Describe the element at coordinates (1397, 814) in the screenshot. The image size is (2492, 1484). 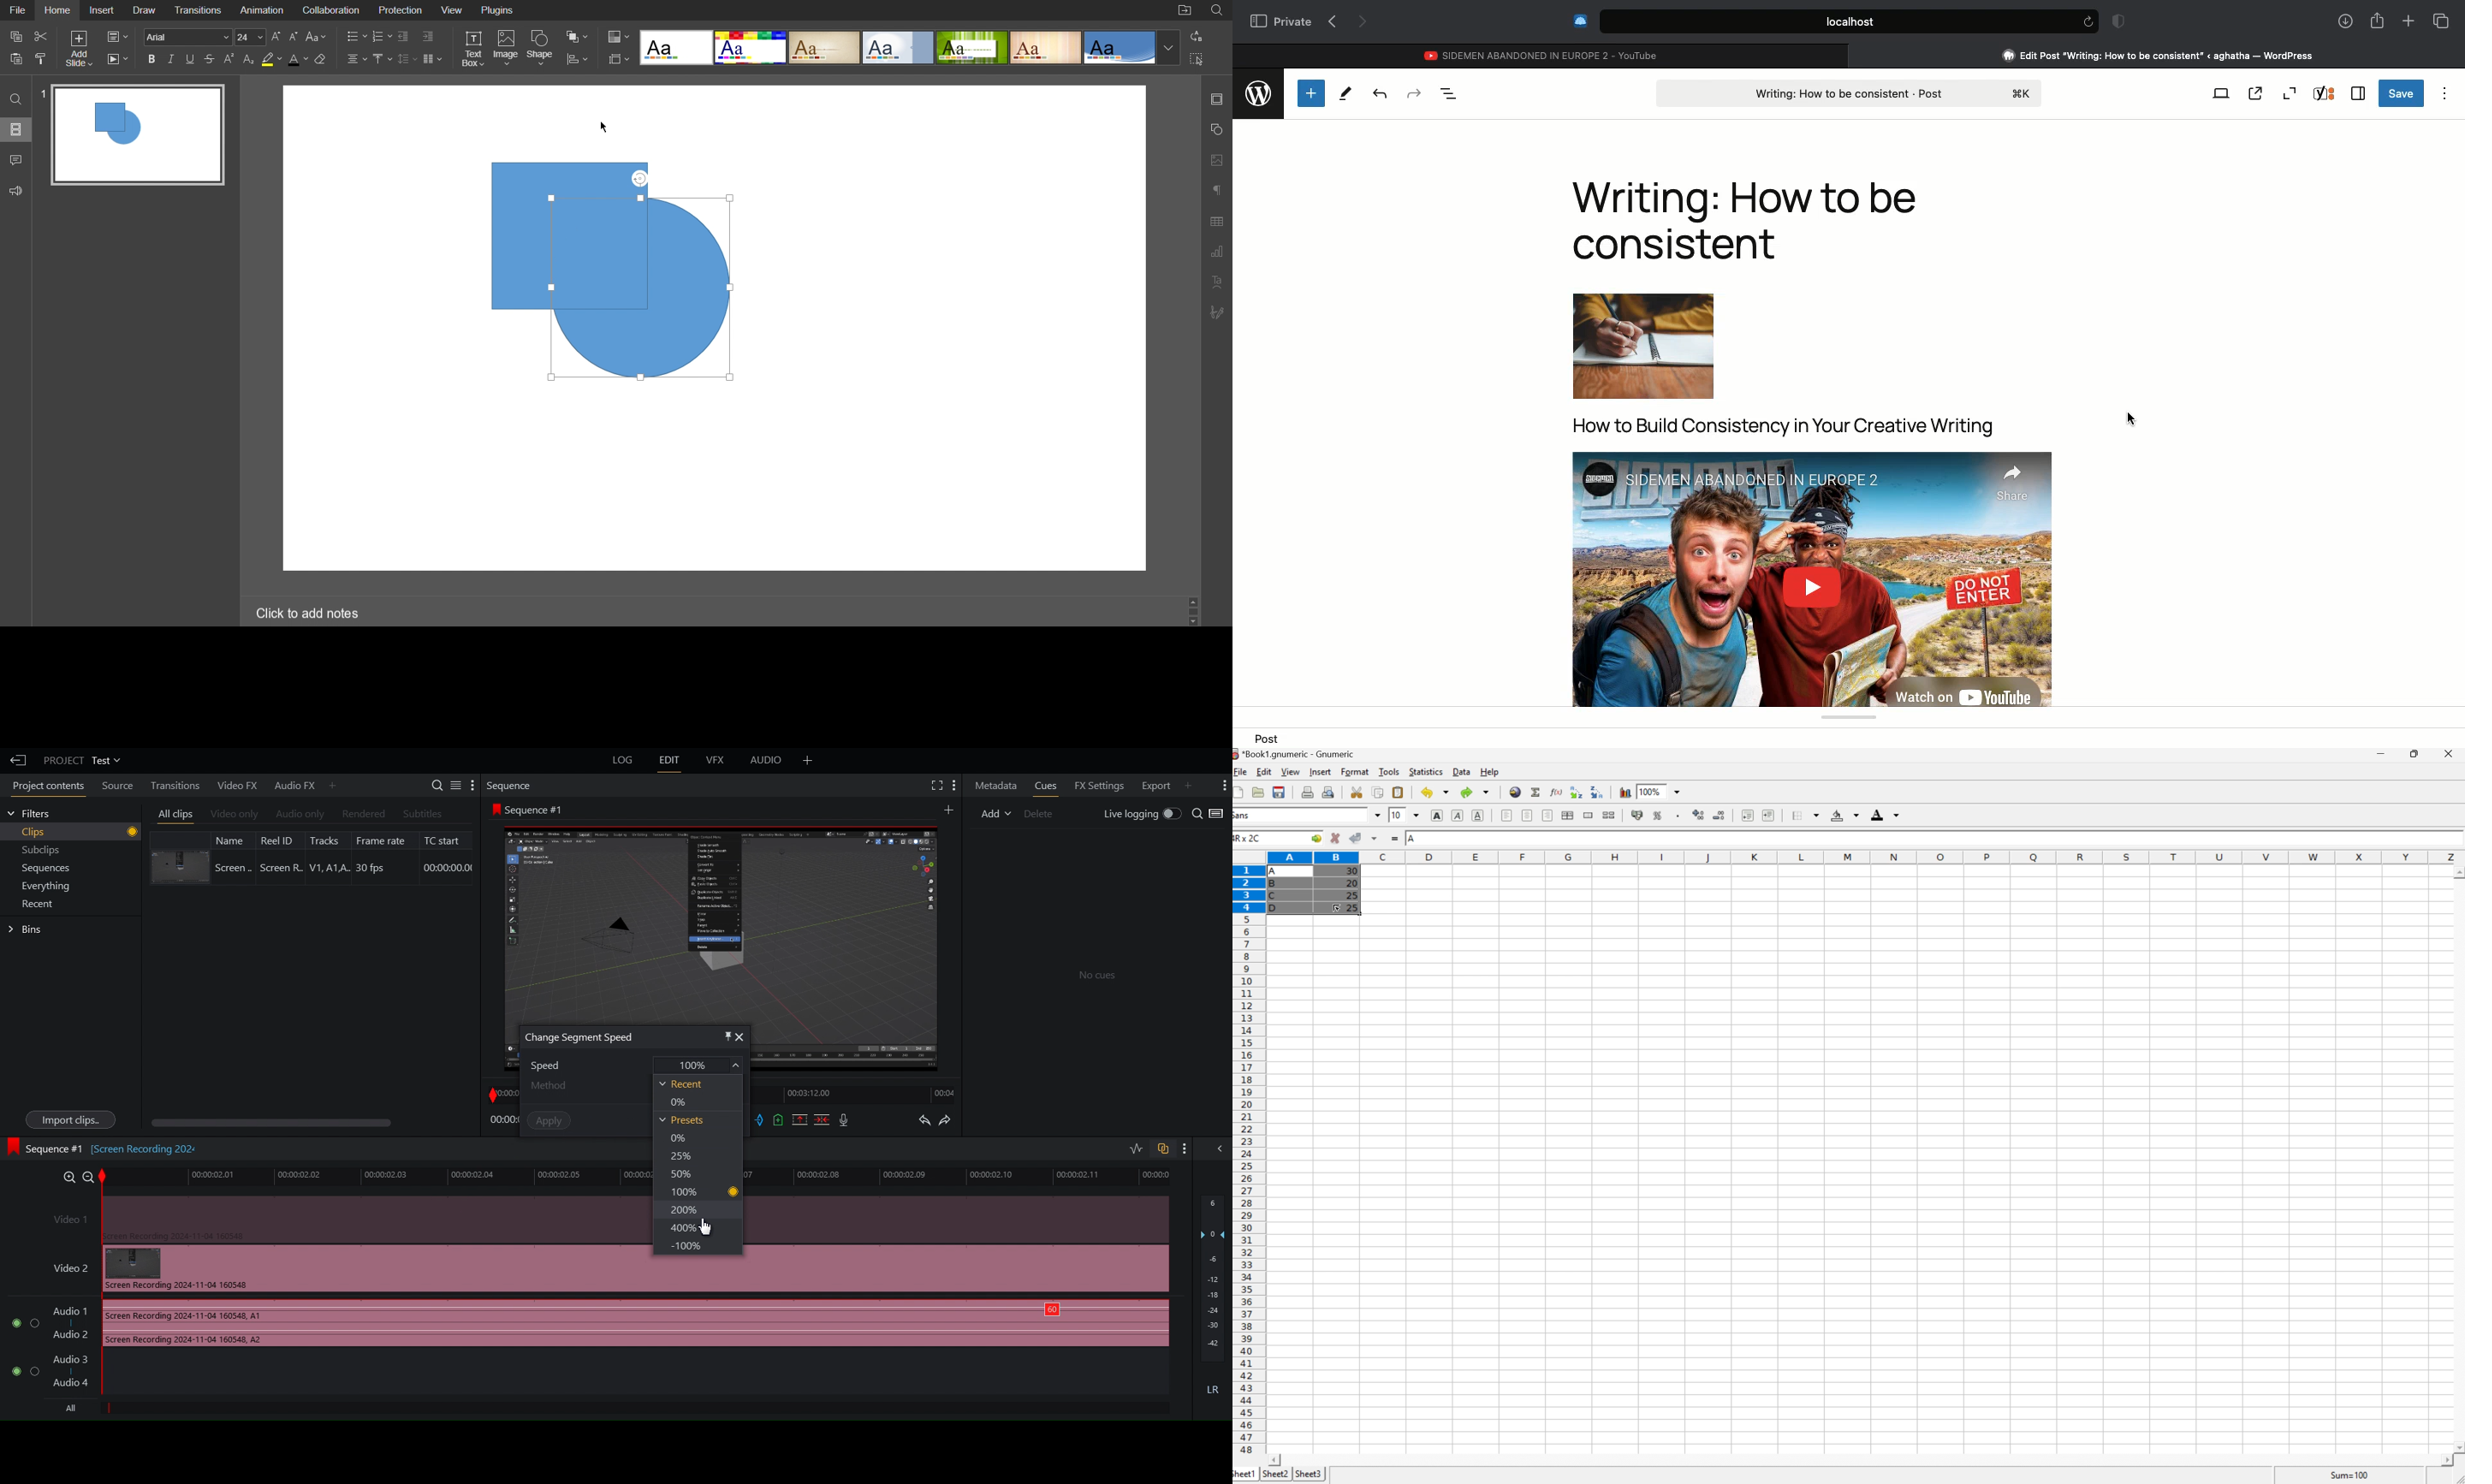
I see `10` at that location.